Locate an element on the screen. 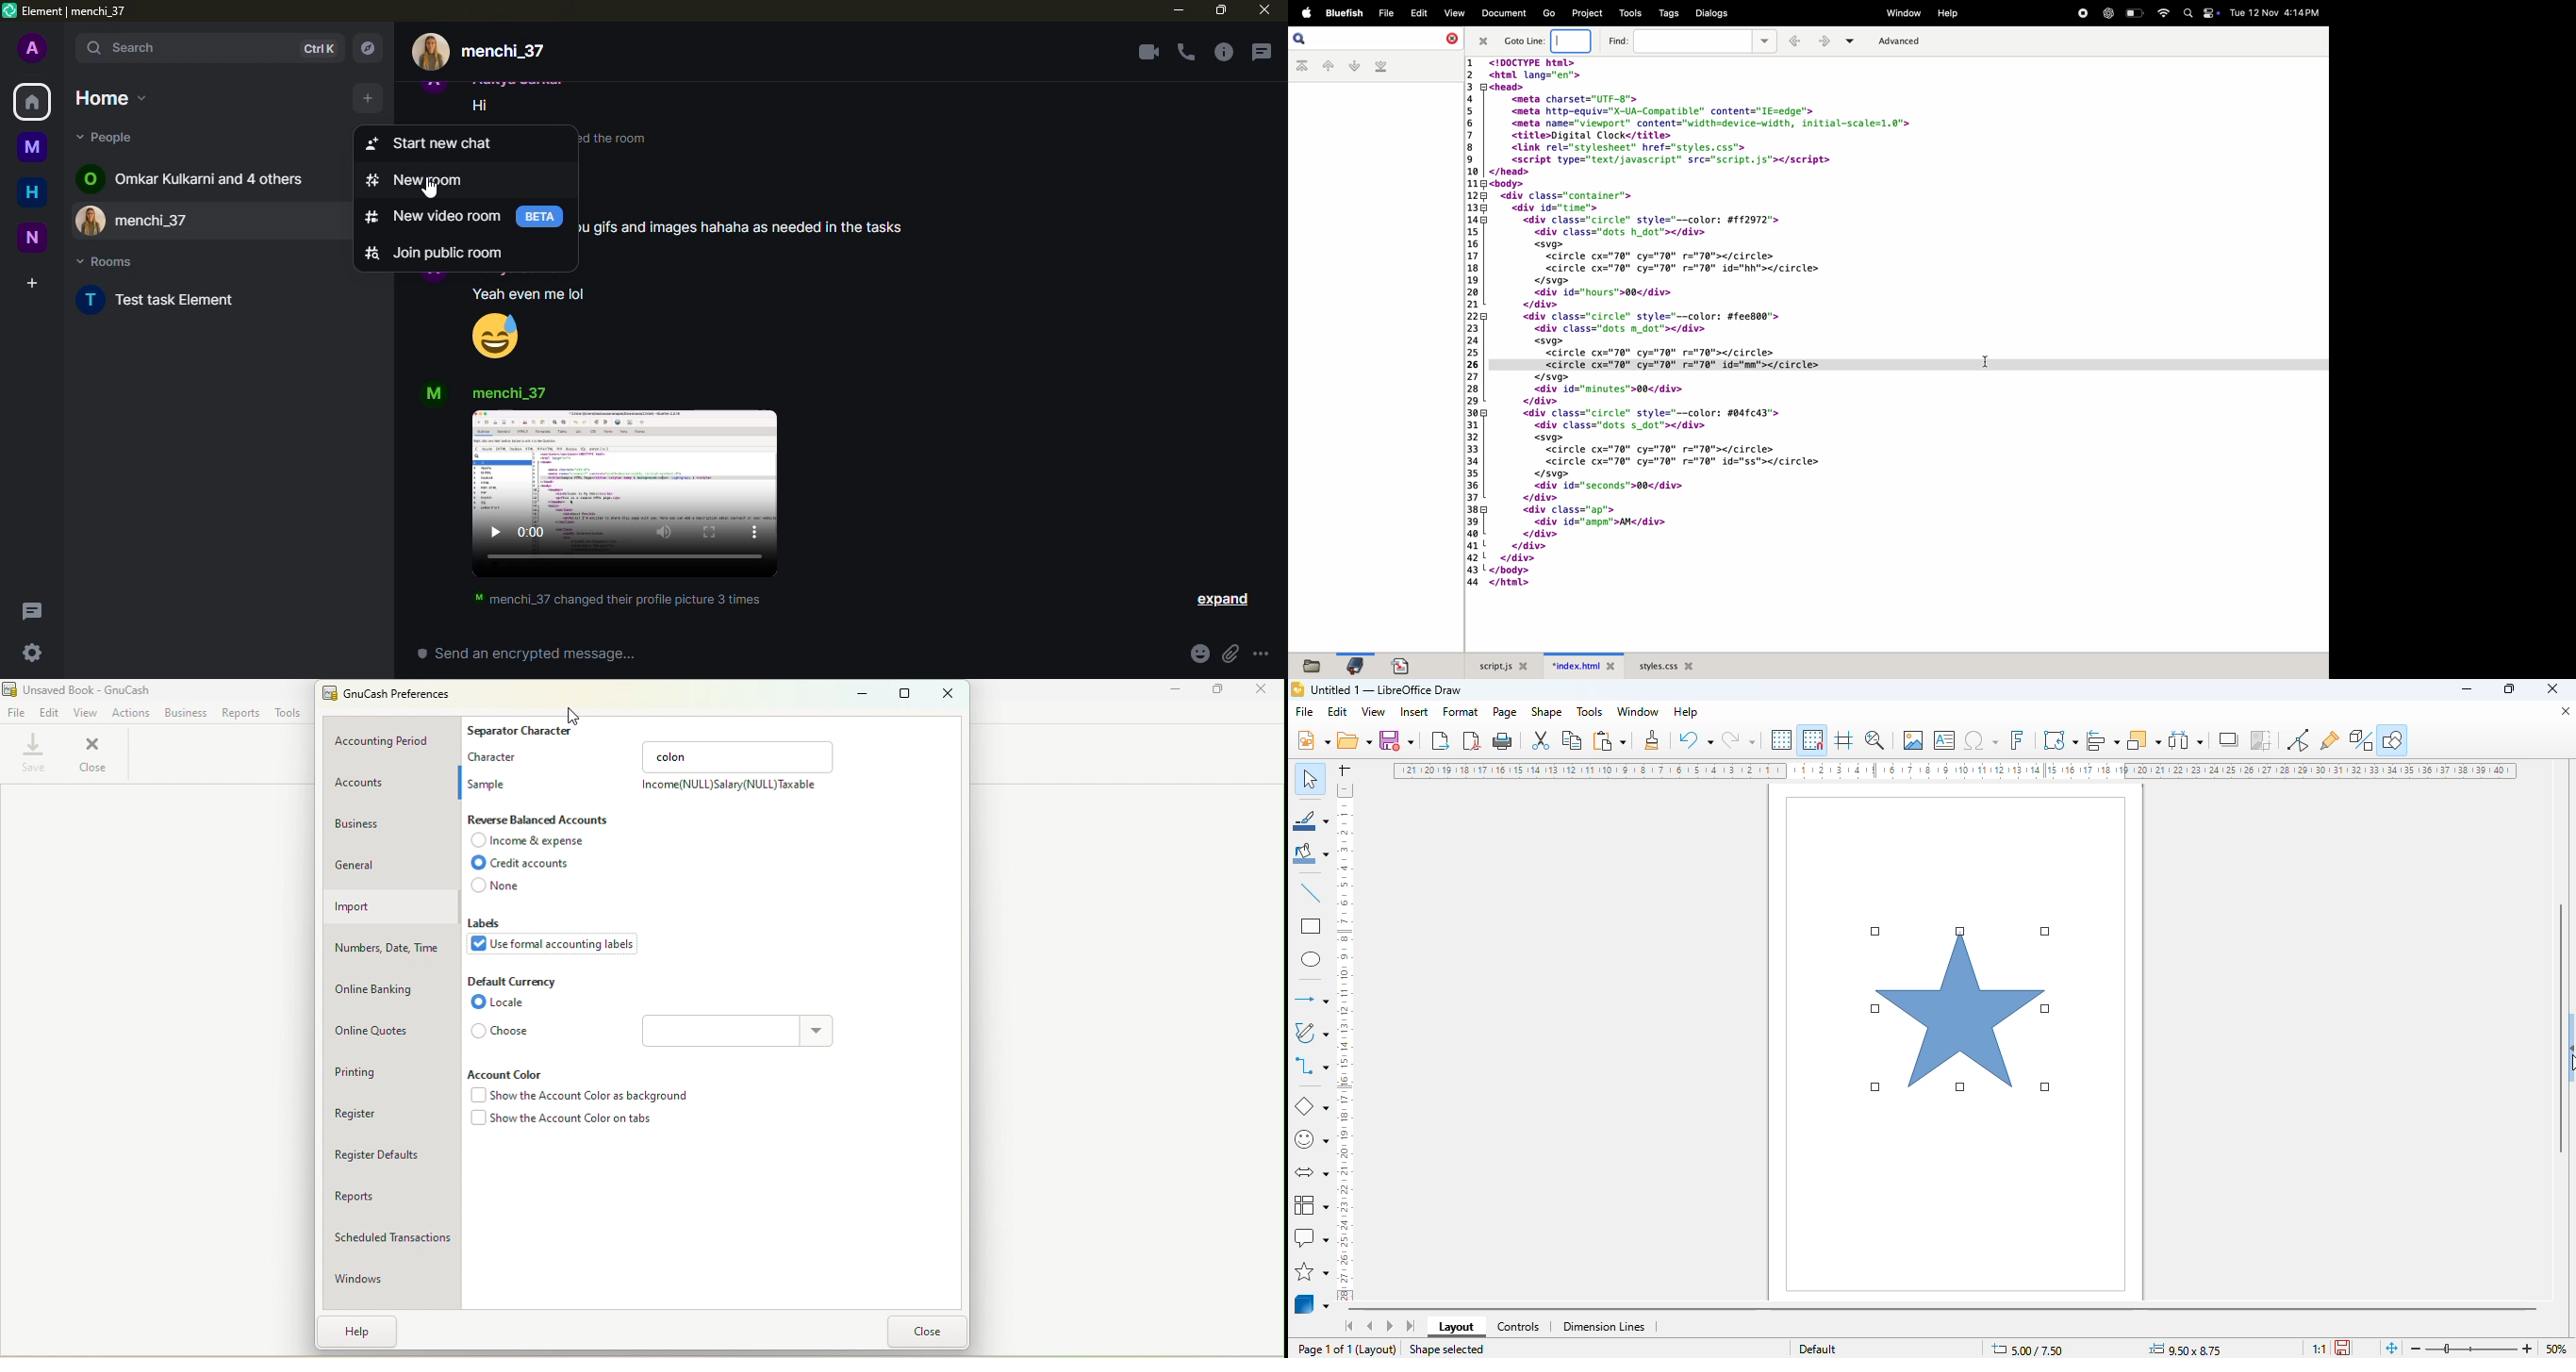 The image size is (2576, 1372). page 1 of 1 is located at coordinates (1325, 1349).